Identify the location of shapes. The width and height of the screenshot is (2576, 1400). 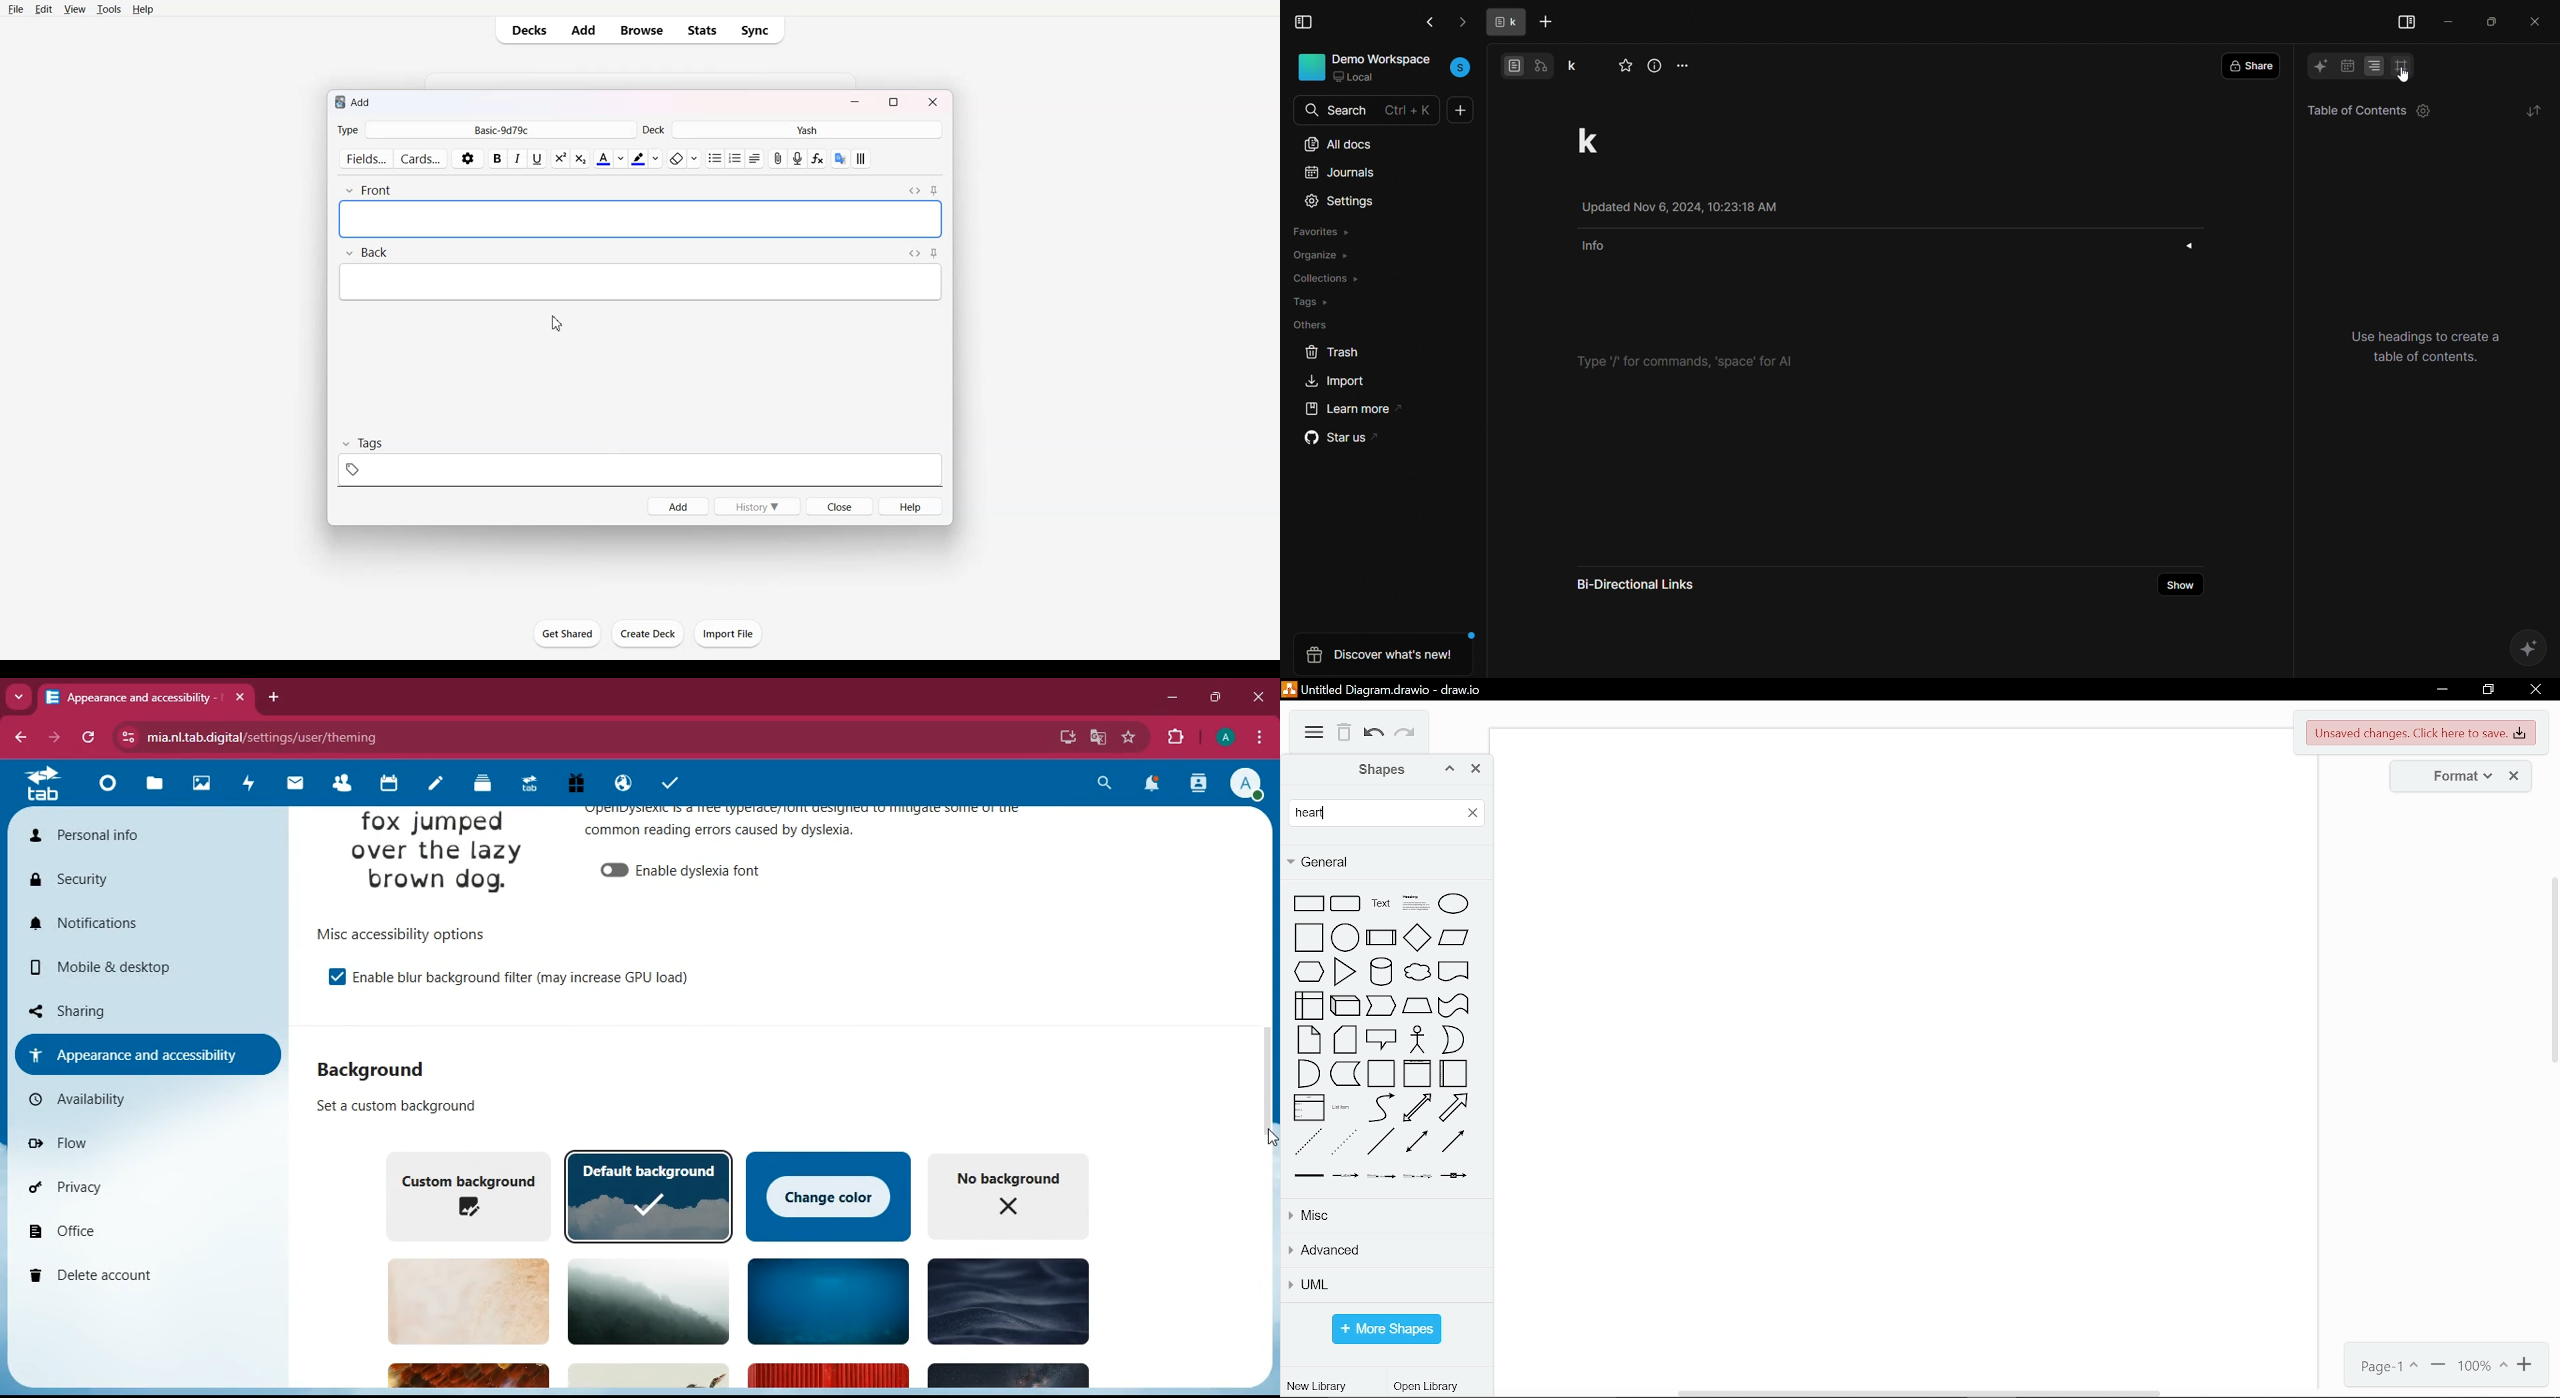
(1371, 769).